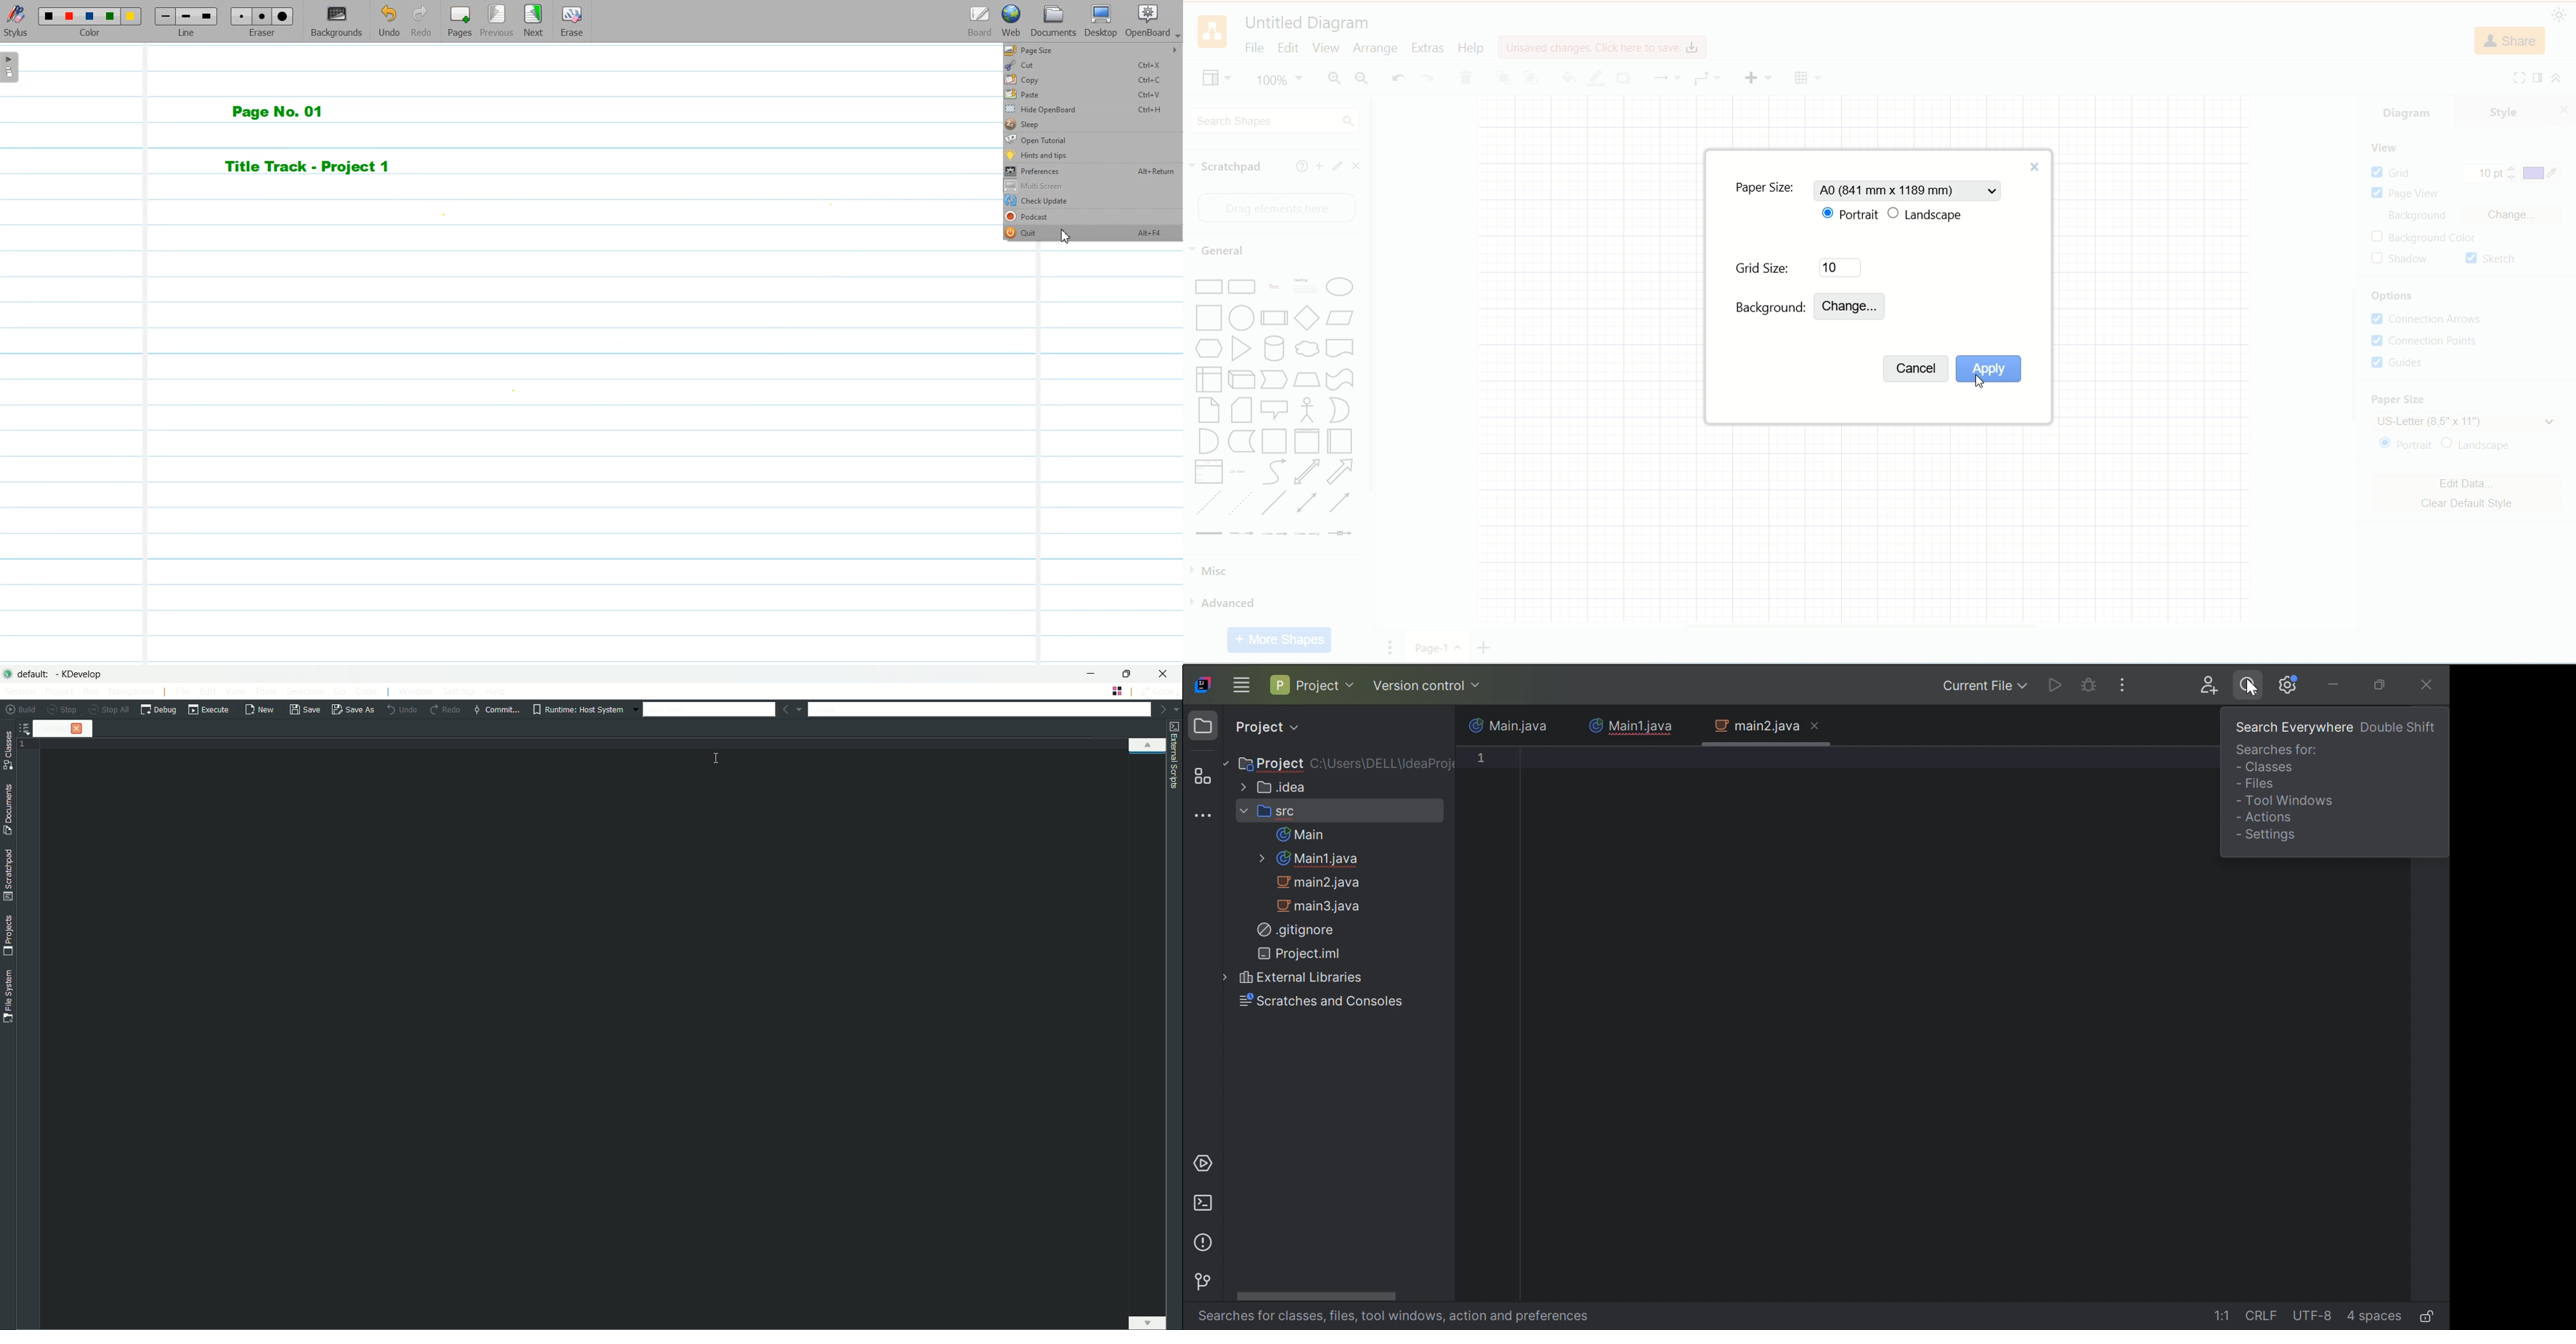 The width and height of the screenshot is (2576, 1344). What do you see at coordinates (2491, 260) in the screenshot?
I see `sketch` at bounding box center [2491, 260].